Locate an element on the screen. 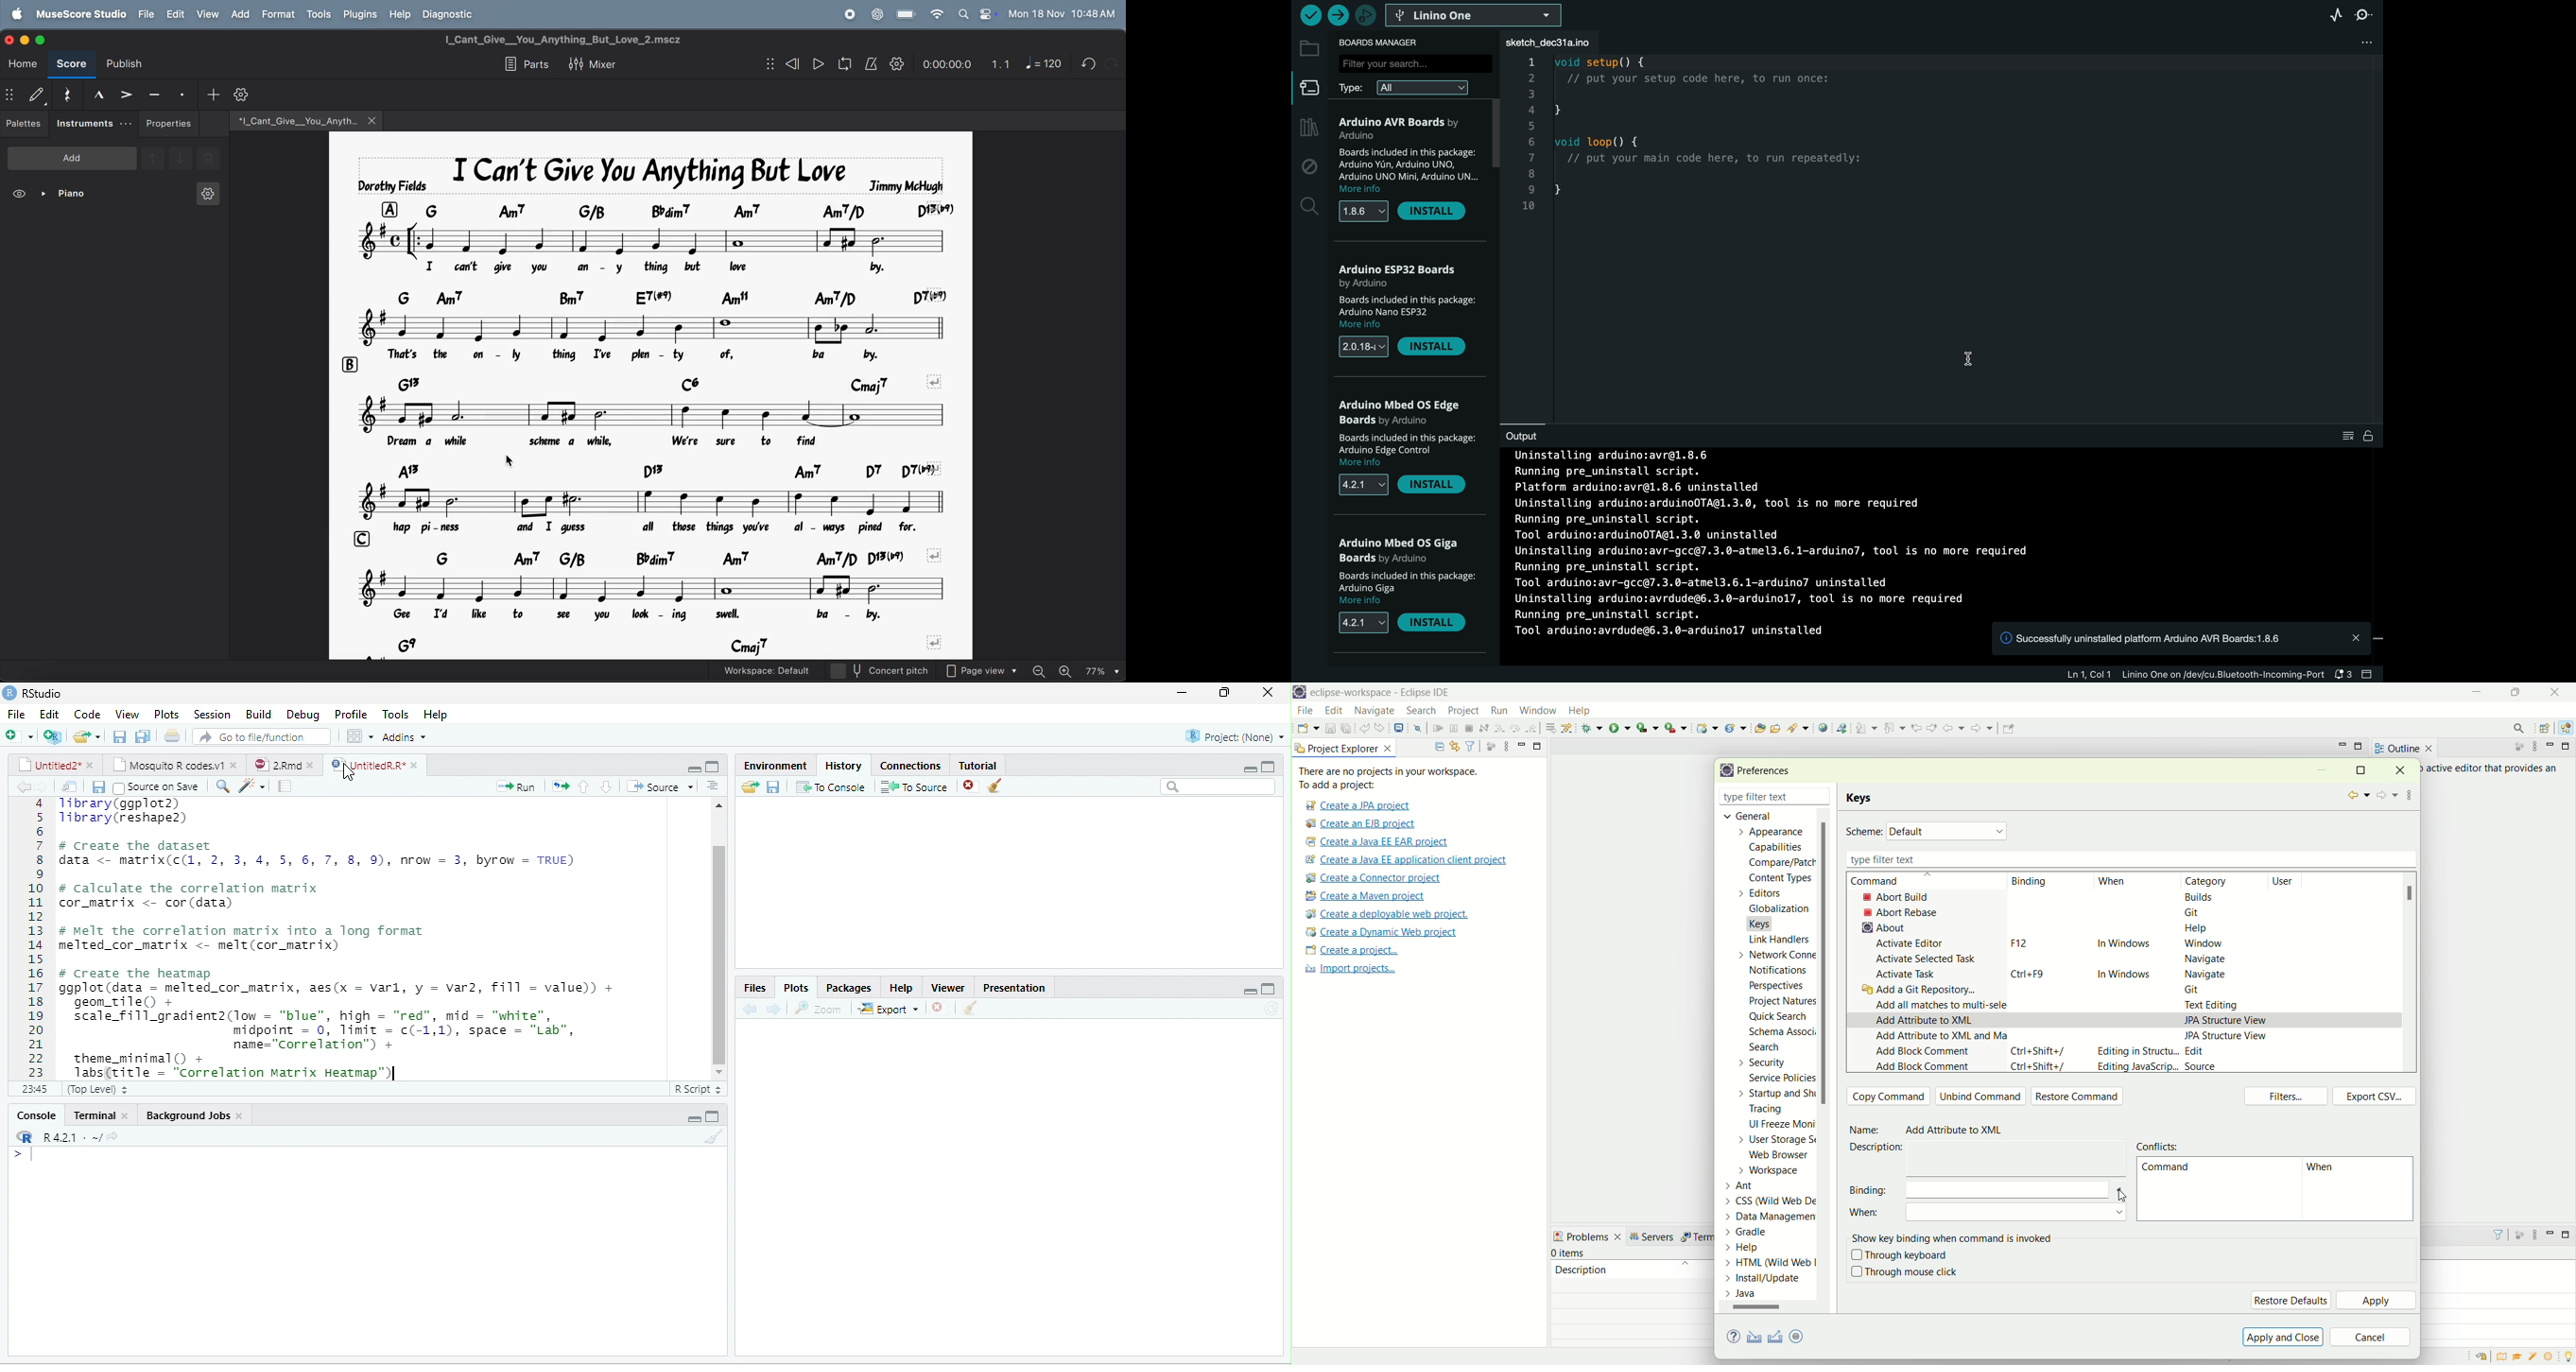  close is located at coordinates (374, 120).